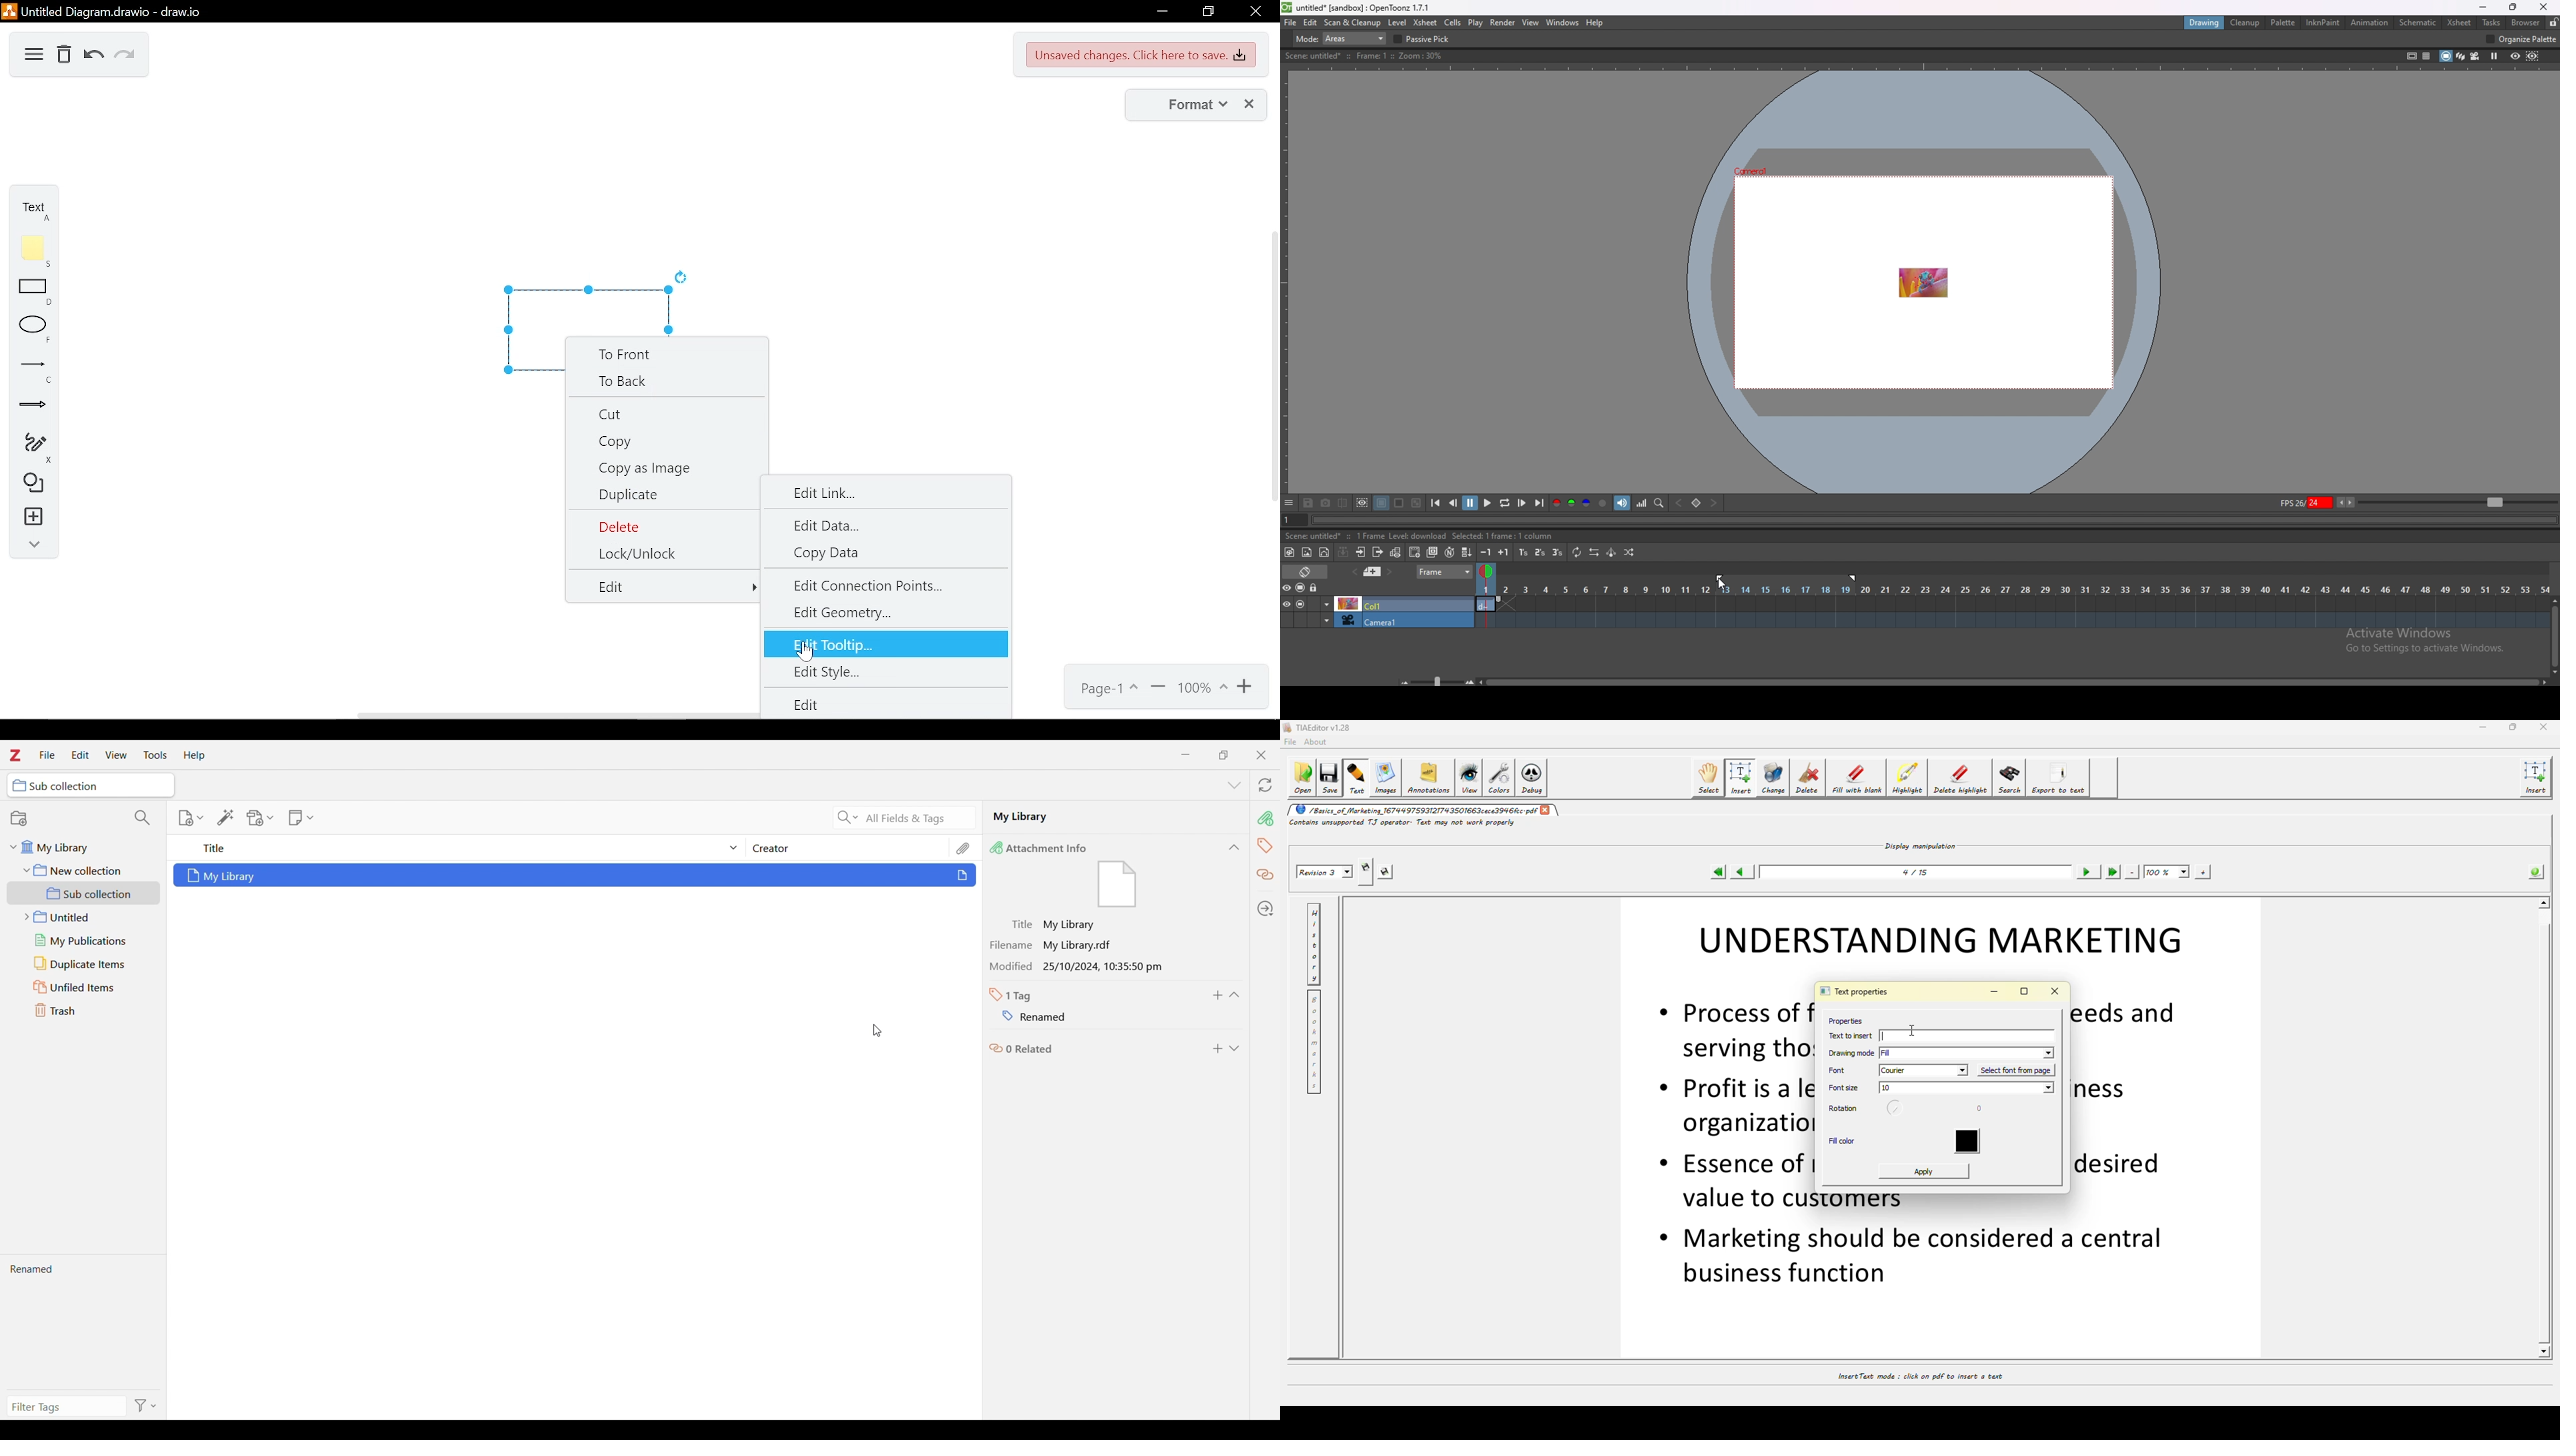 Image resolution: width=2576 pixels, height=1456 pixels. I want to click on Edit menu, so click(80, 755).